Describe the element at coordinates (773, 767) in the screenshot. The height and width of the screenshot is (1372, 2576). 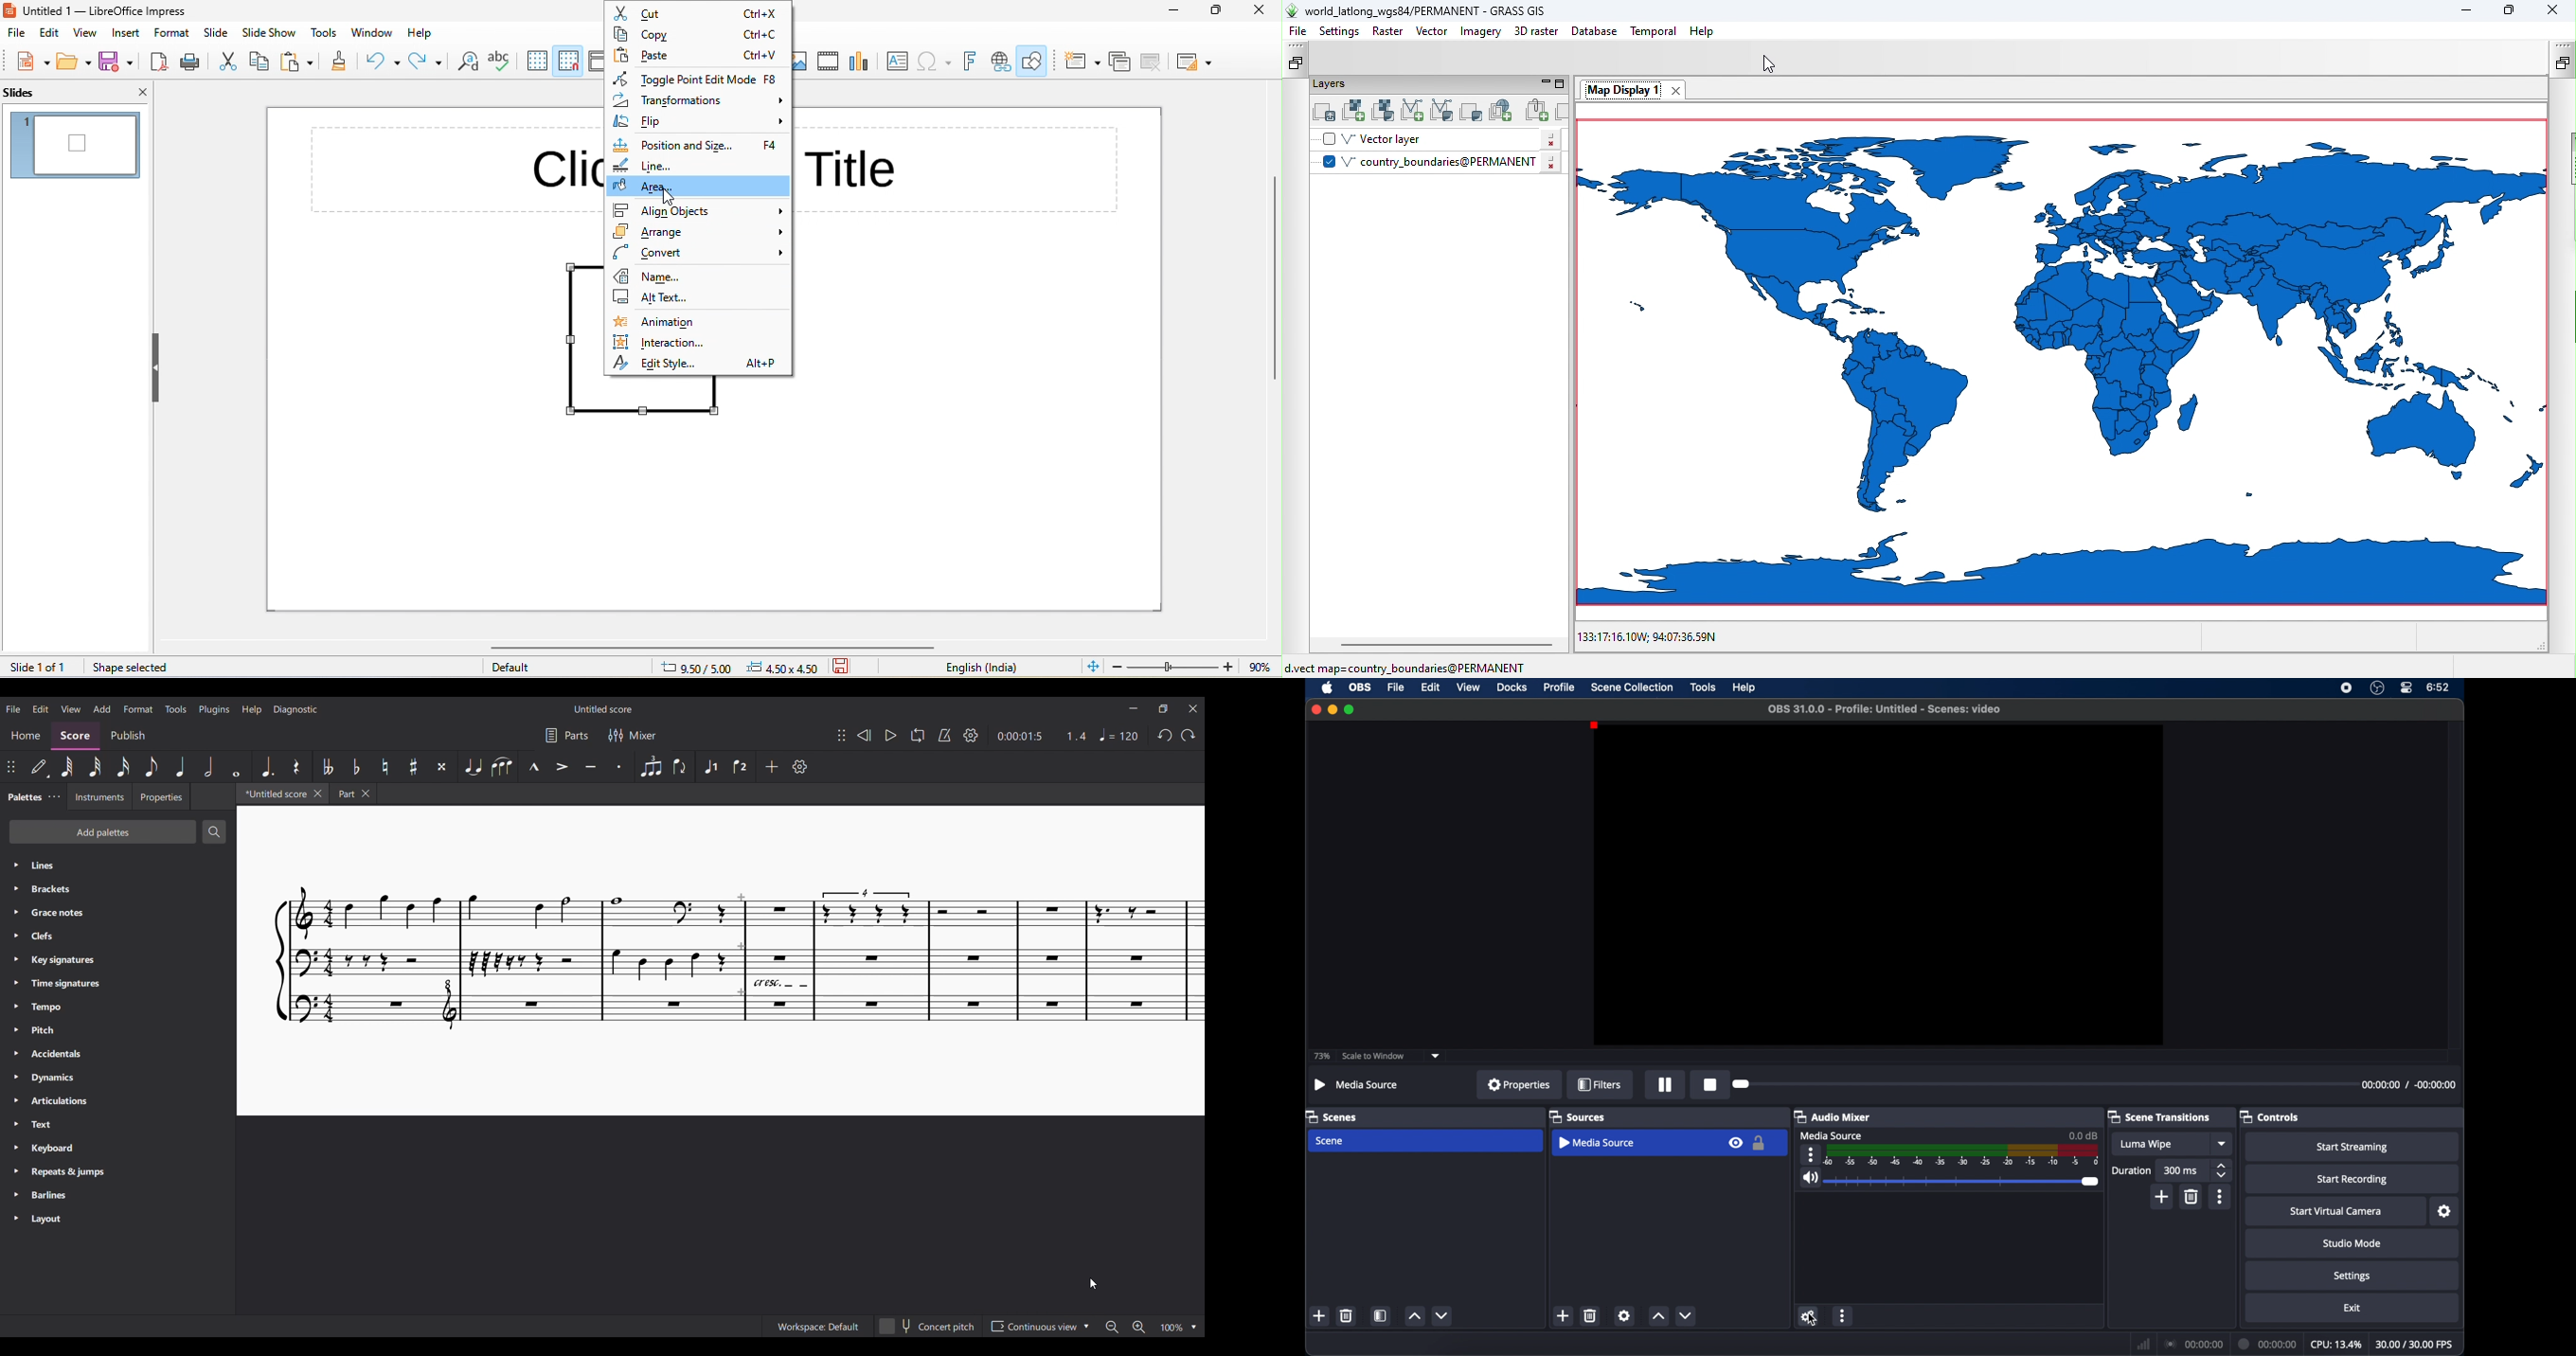
I see `Add` at that location.